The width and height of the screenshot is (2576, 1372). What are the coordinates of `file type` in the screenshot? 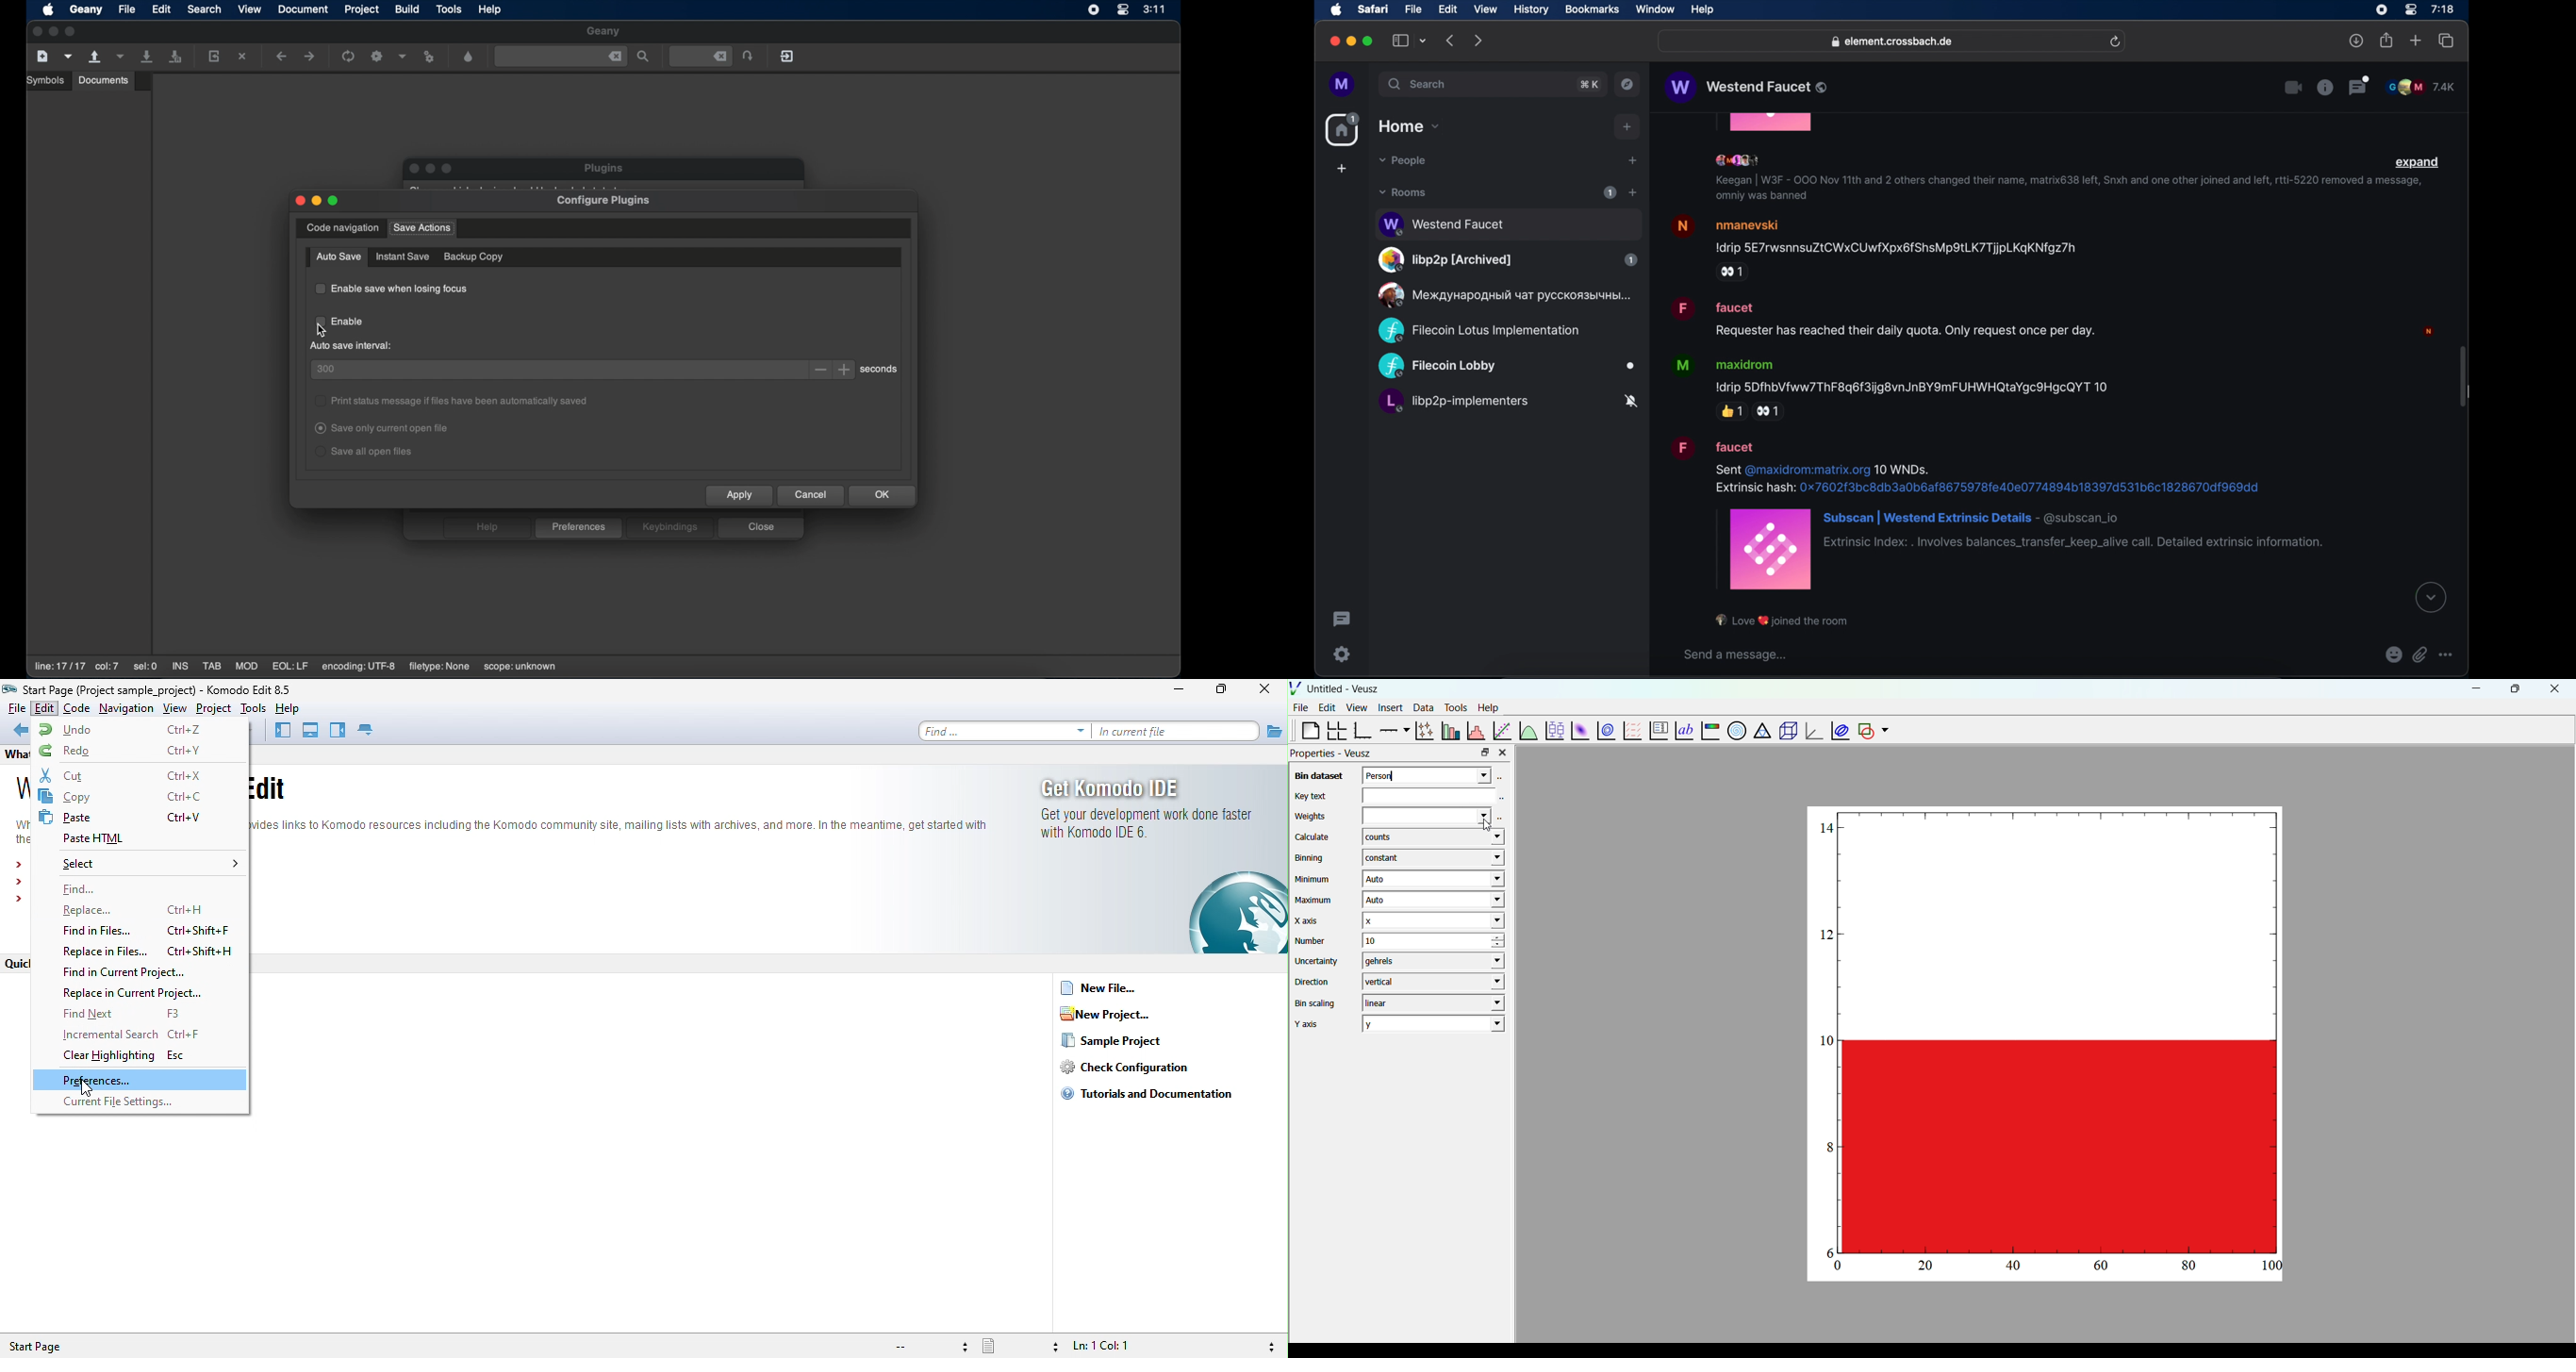 It's located at (1019, 1346).